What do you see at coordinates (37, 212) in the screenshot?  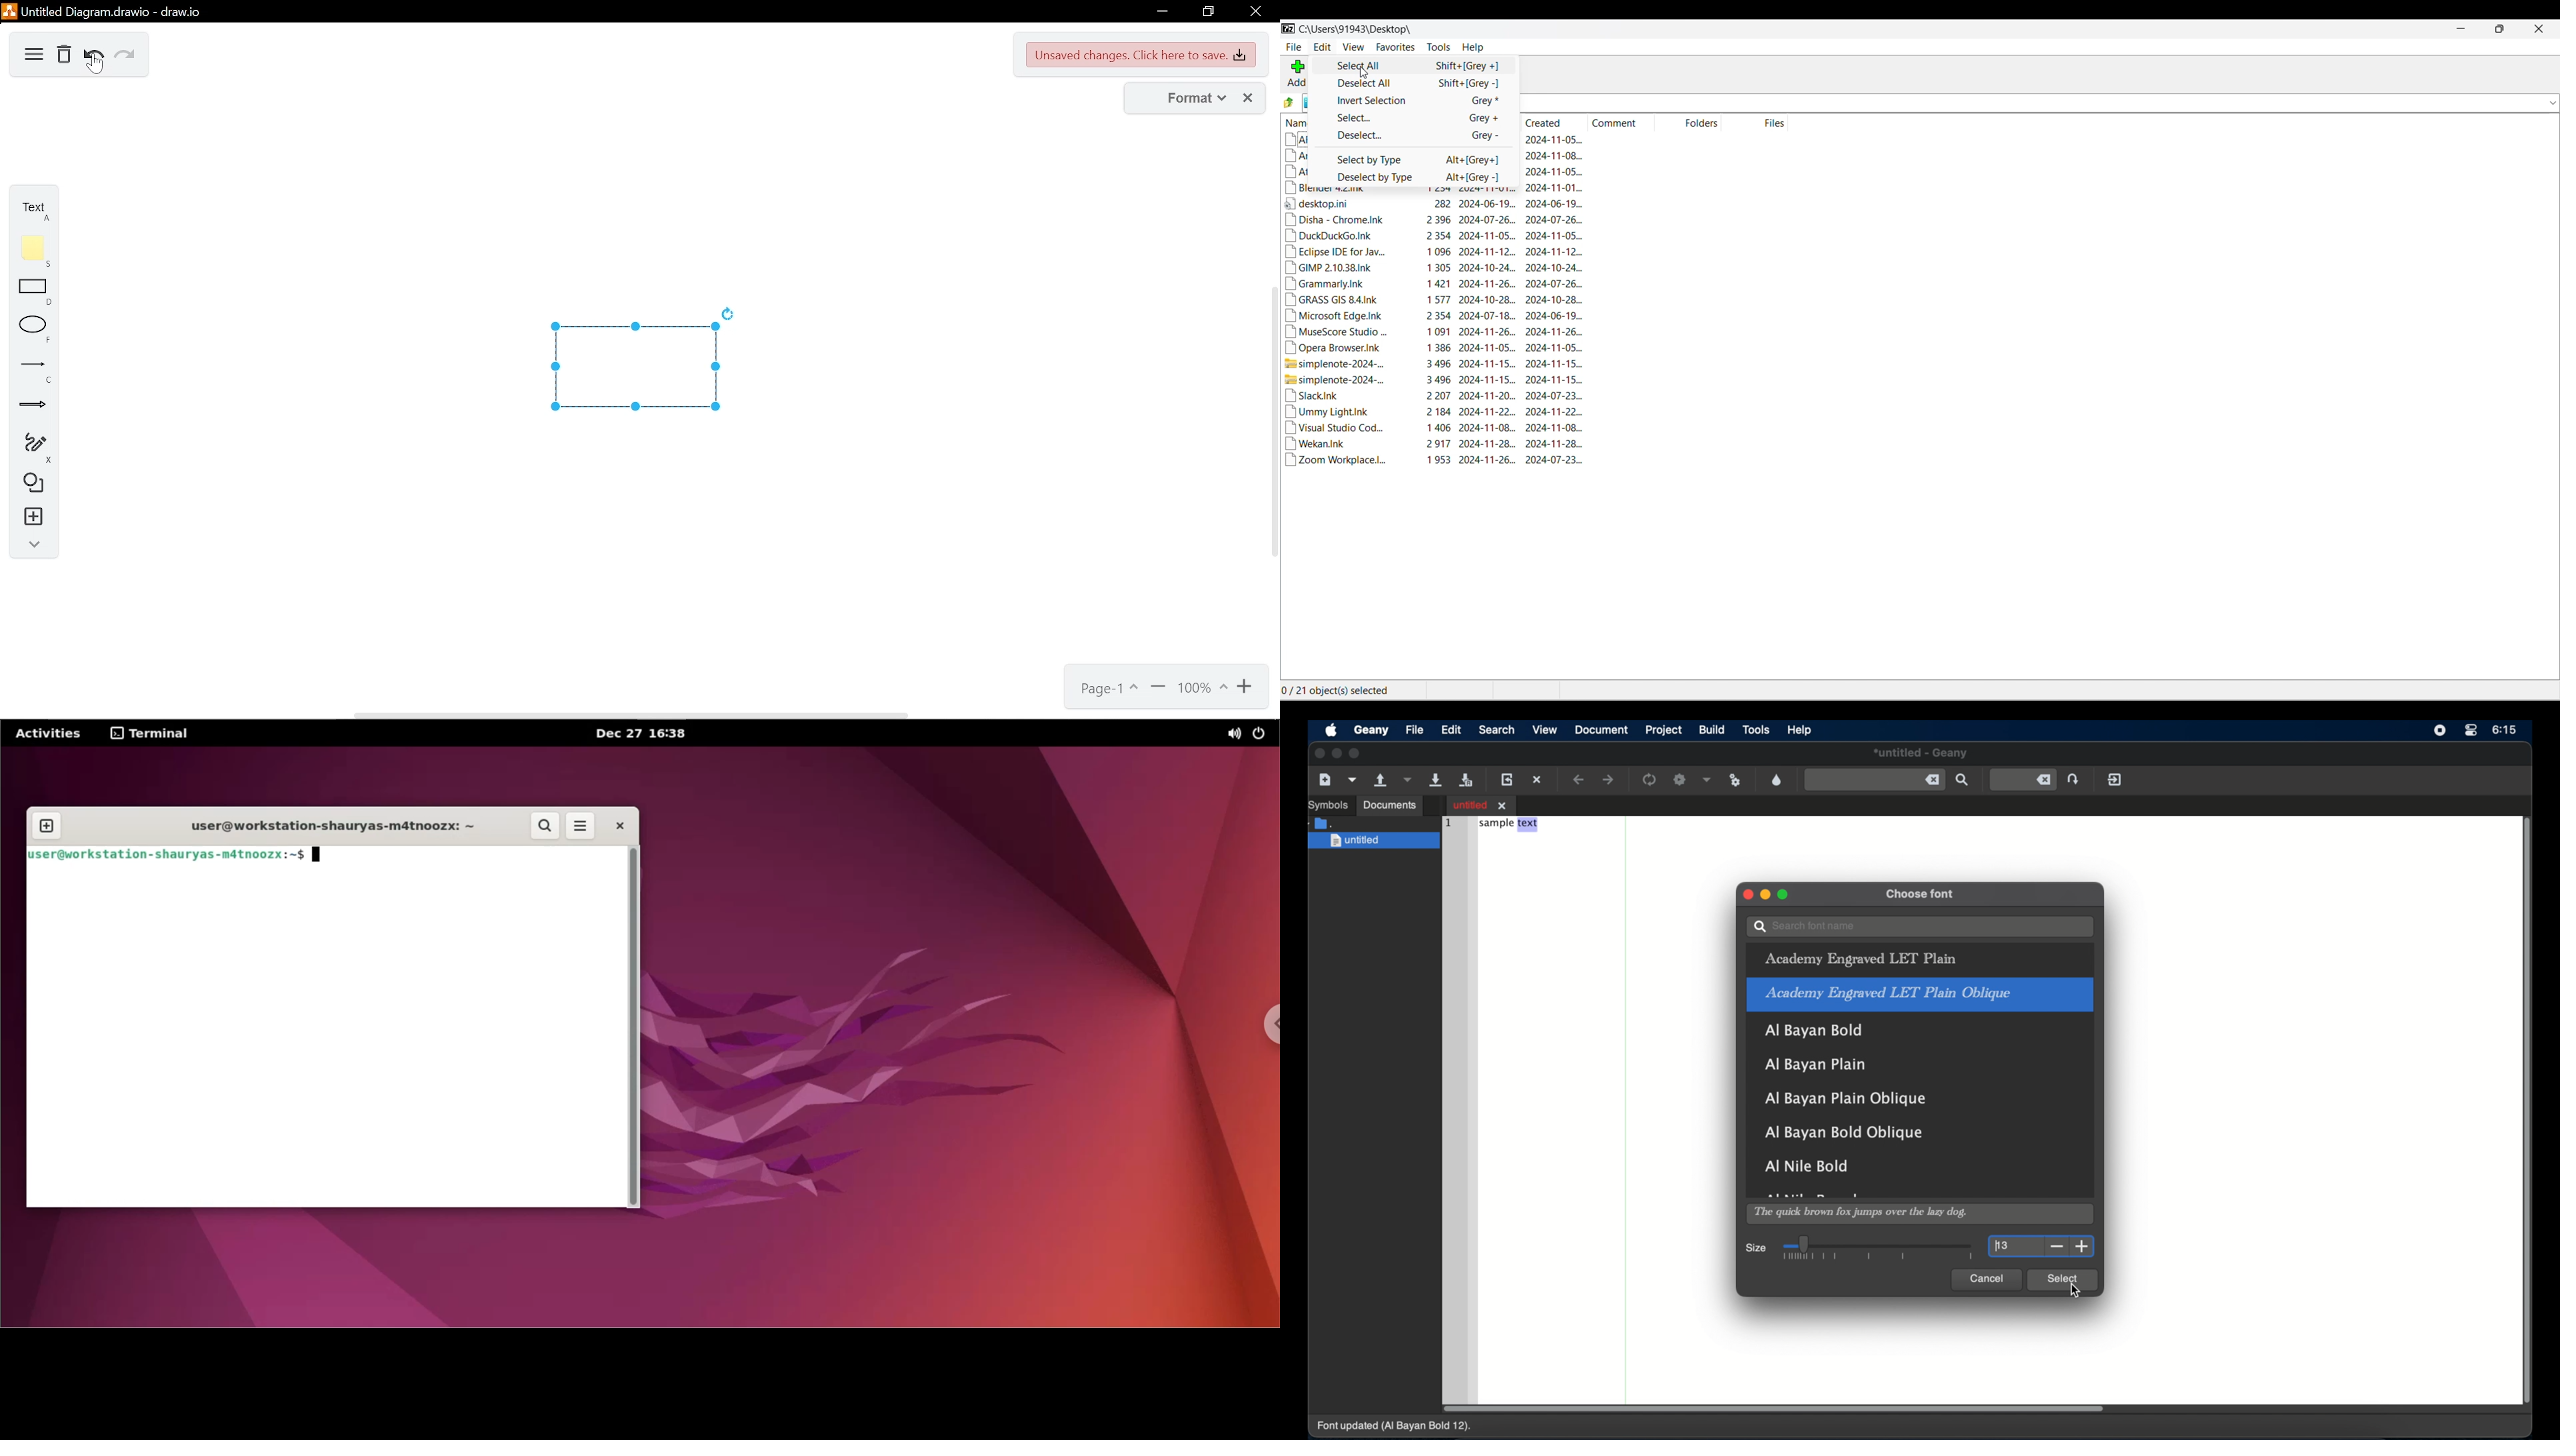 I see `text` at bounding box center [37, 212].